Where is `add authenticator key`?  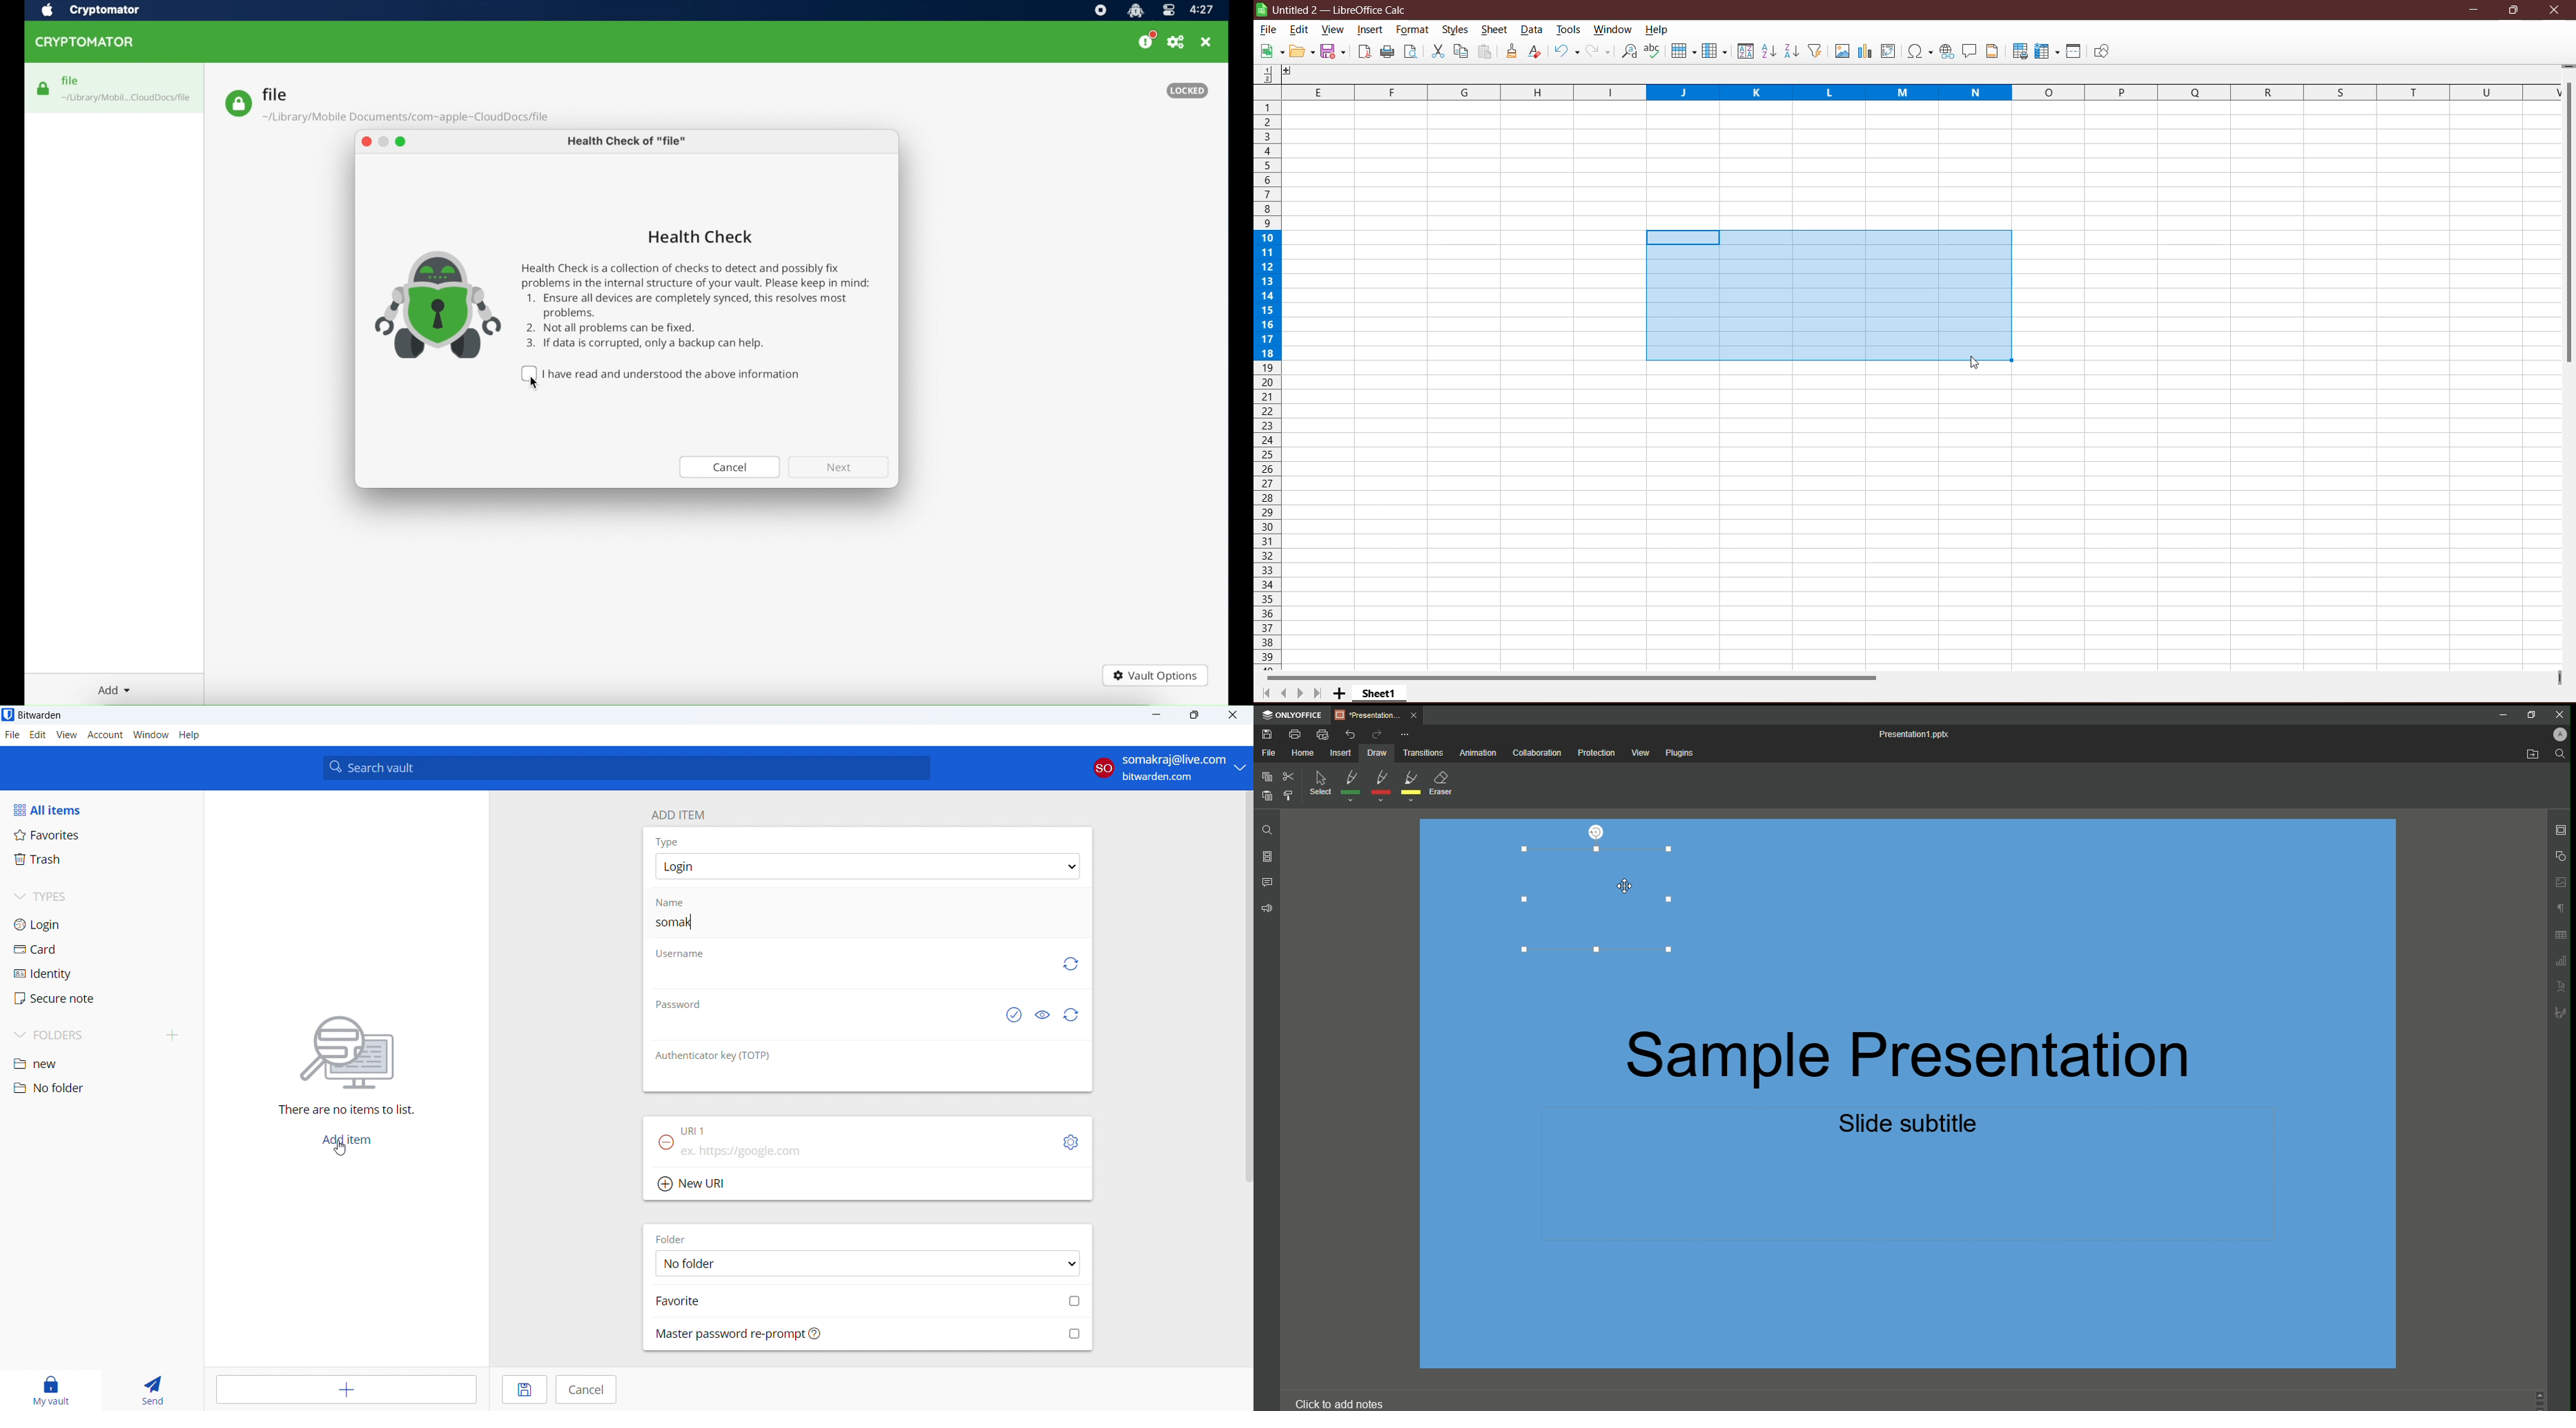 add authenticator key is located at coordinates (867, 1080).